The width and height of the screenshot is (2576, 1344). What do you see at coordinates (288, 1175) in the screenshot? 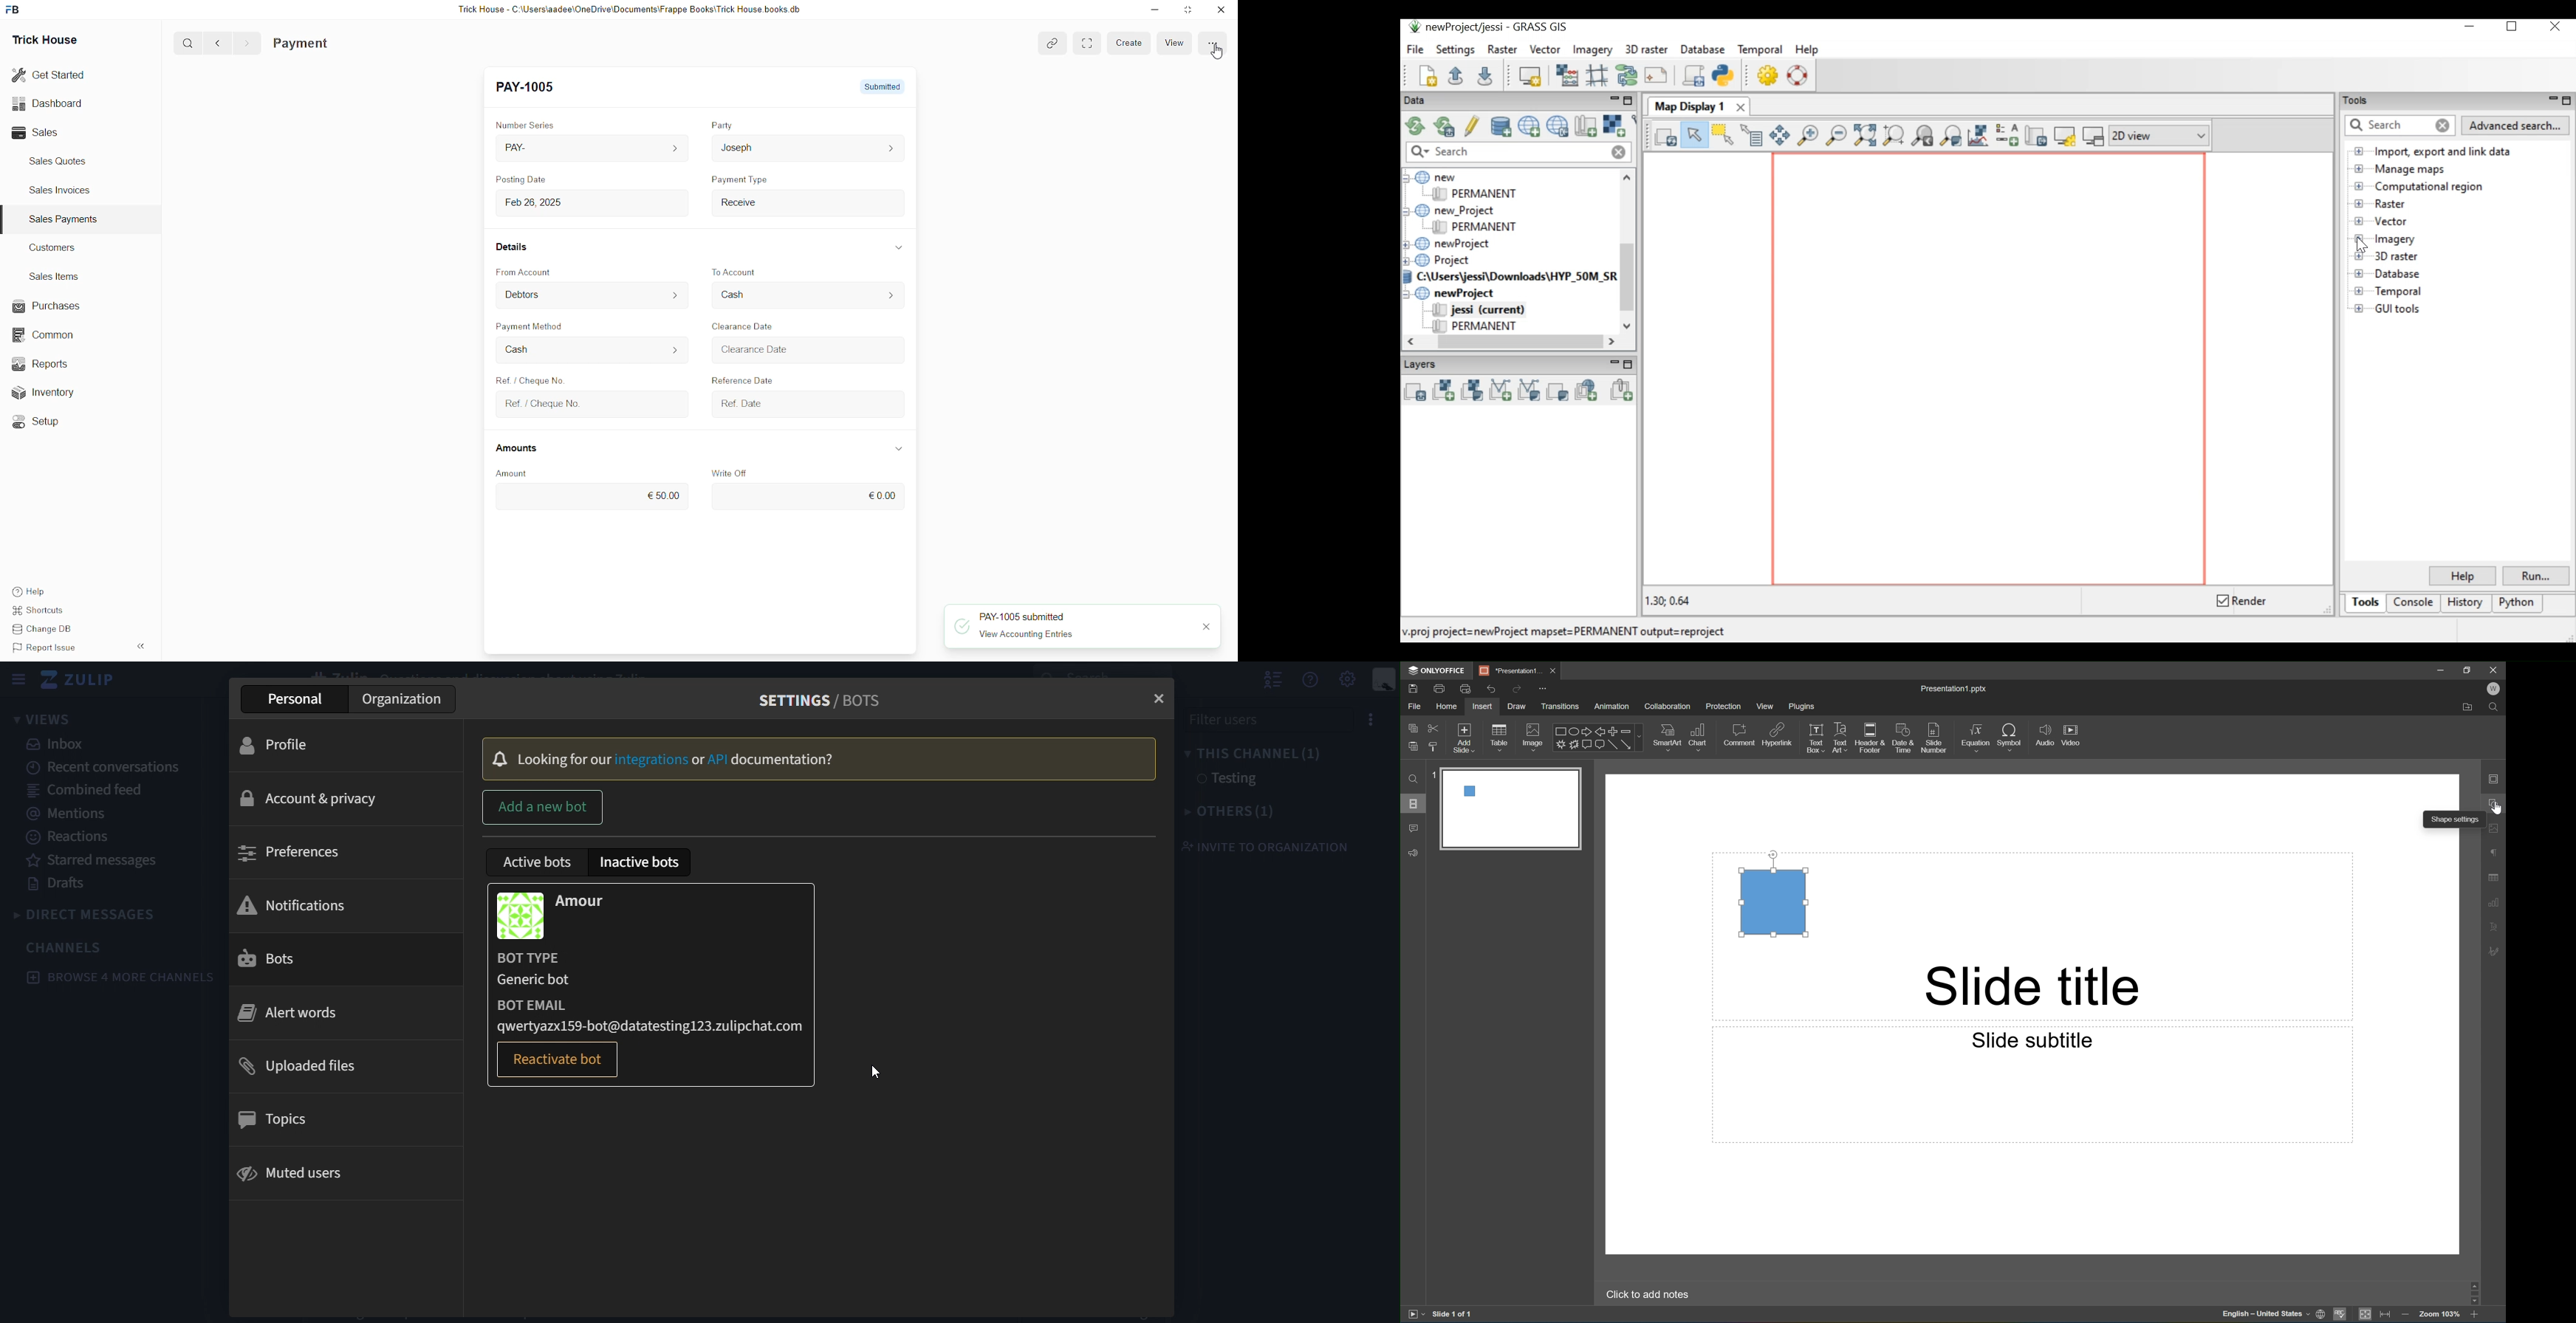
I see `muted users` at bounding box center [288, 1175].